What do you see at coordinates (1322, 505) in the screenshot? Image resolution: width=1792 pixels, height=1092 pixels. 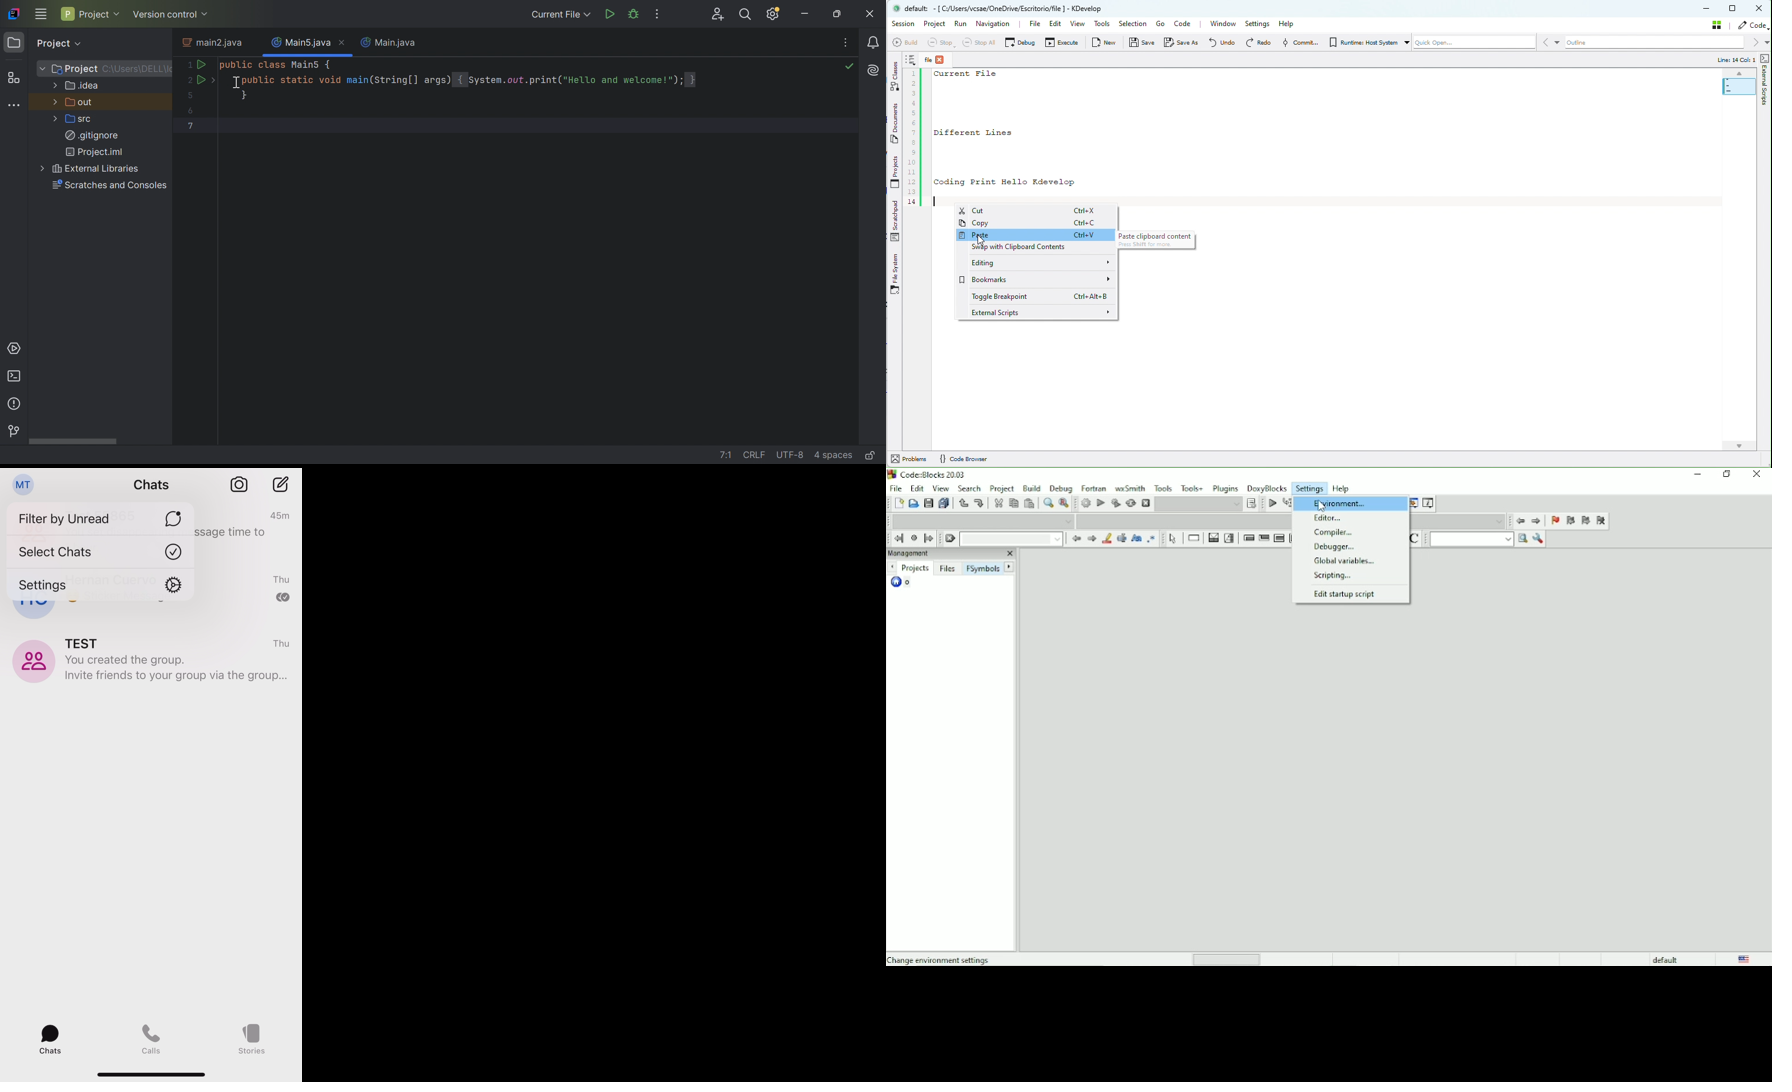 I see `cursor` at bounding box center [1322, 505].